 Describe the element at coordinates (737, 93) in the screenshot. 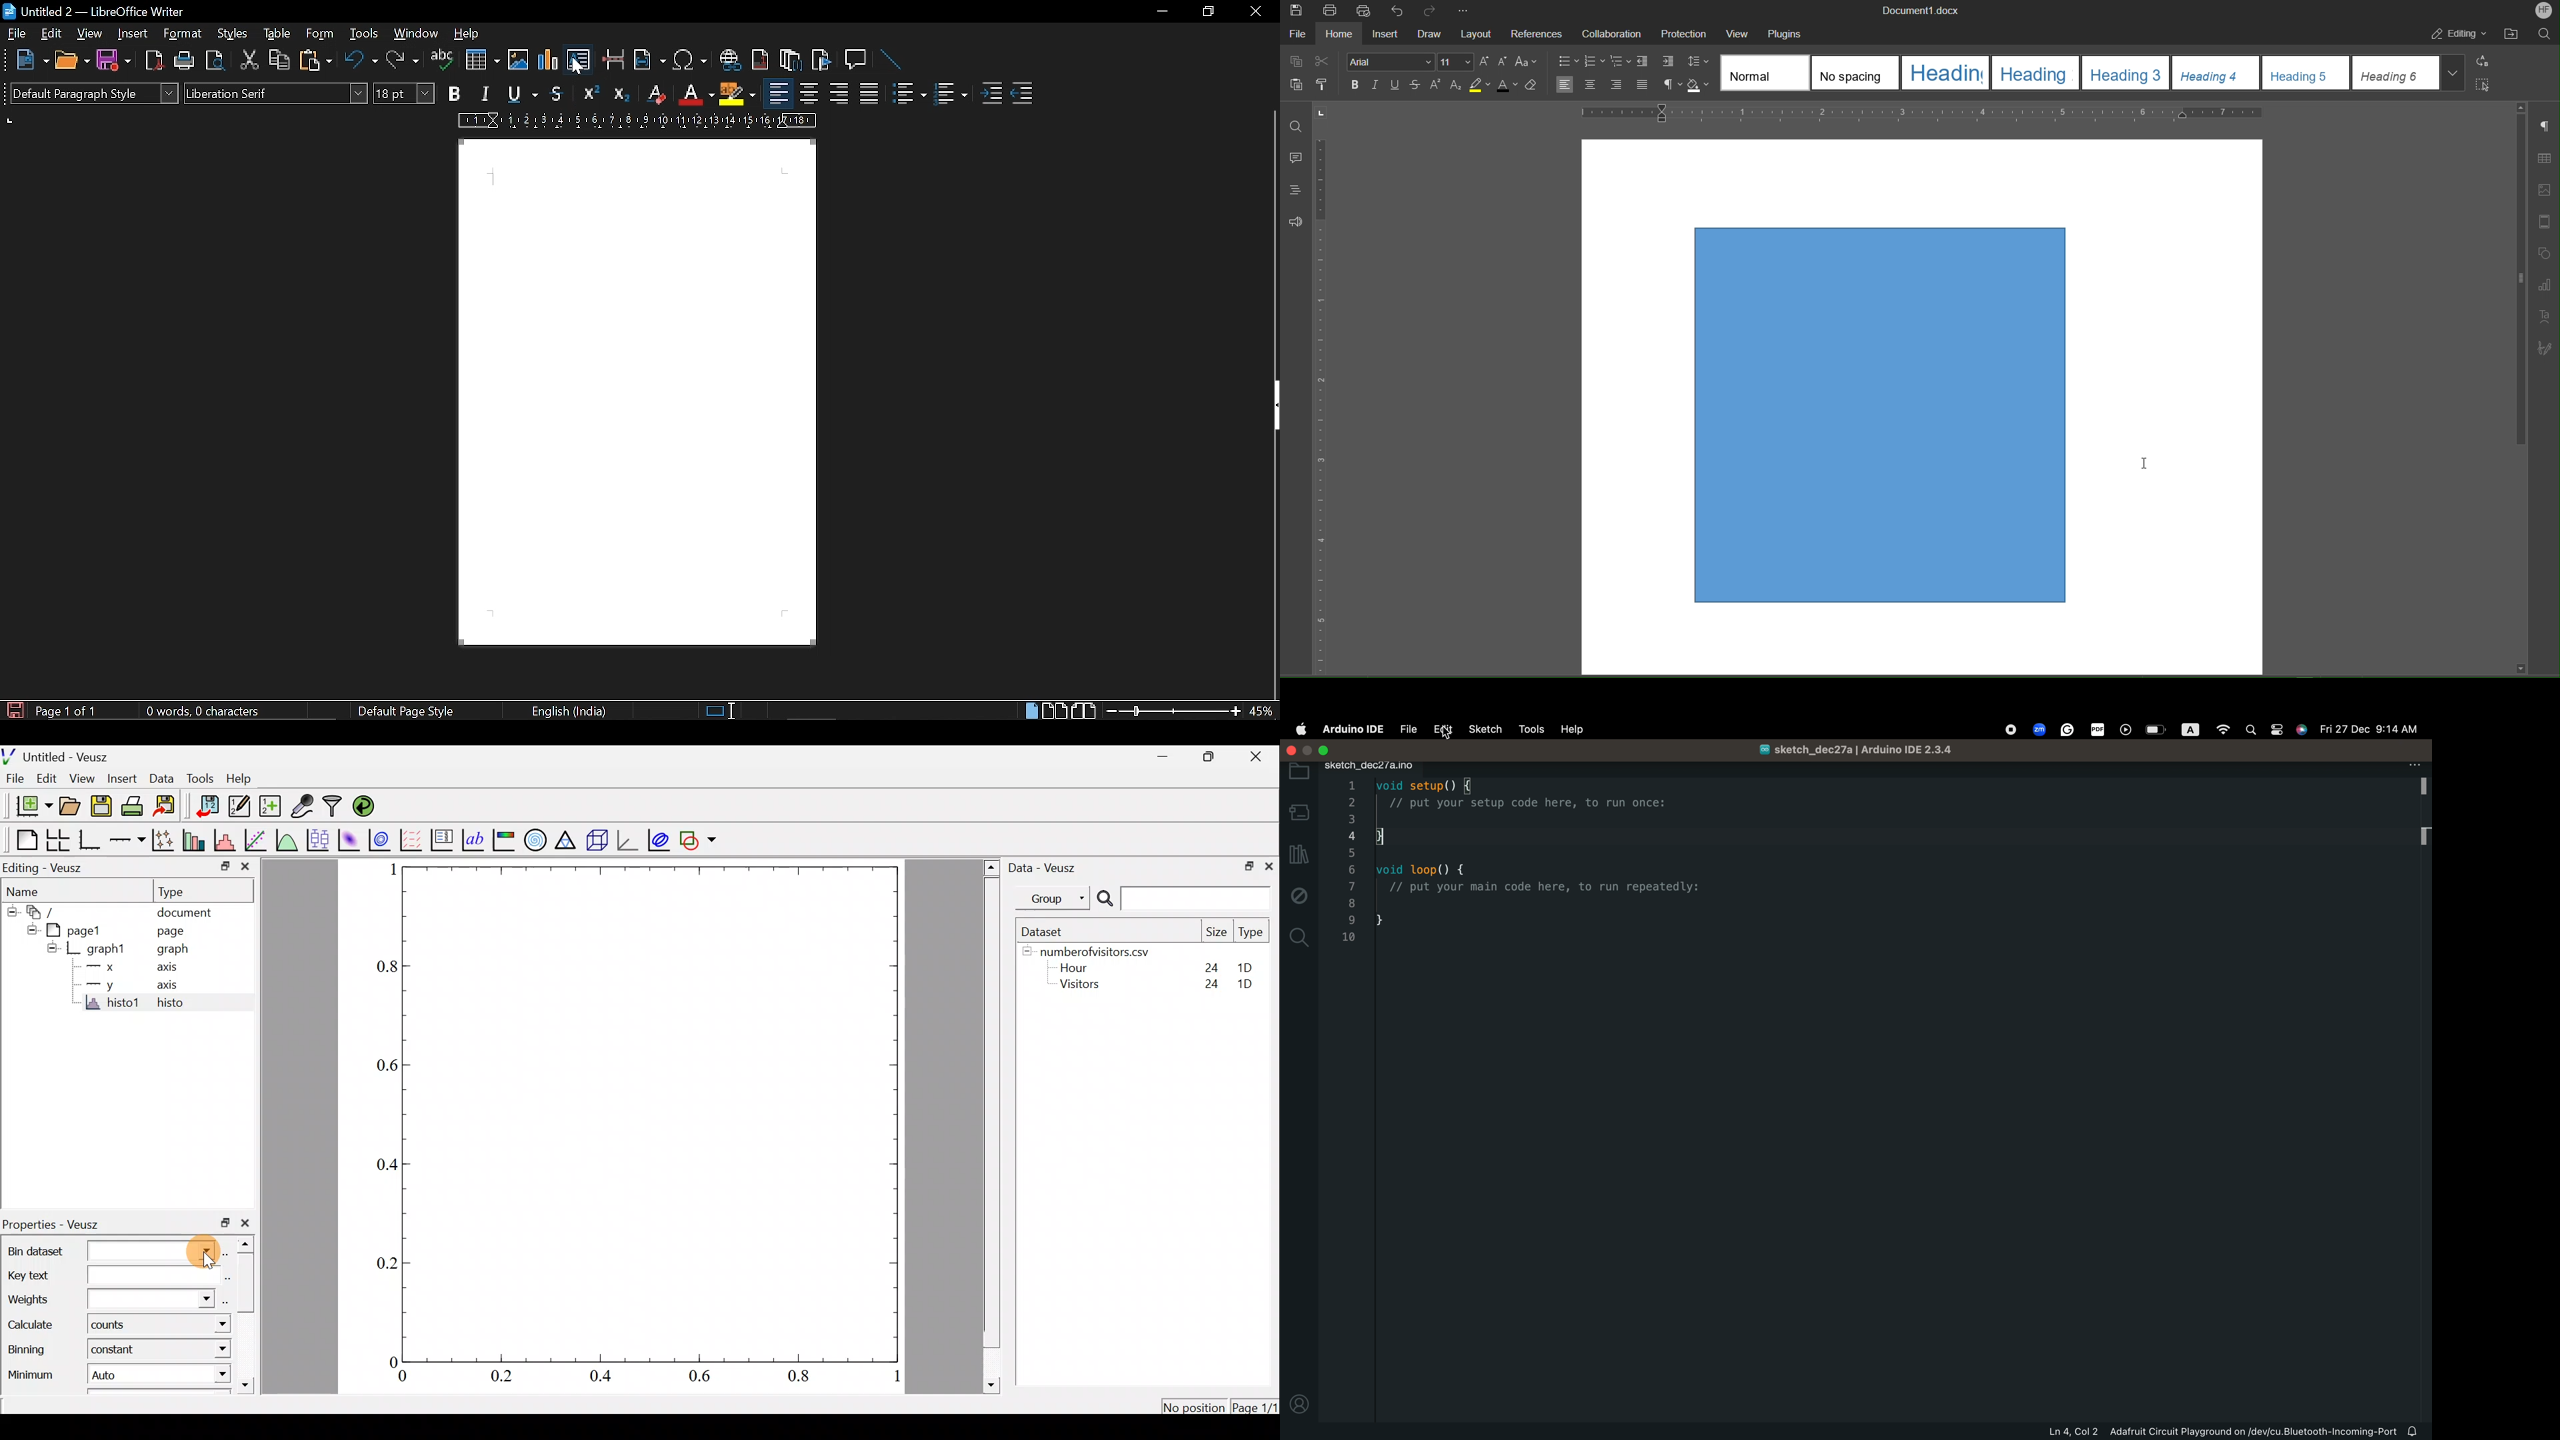

I see `highlight` at that location.